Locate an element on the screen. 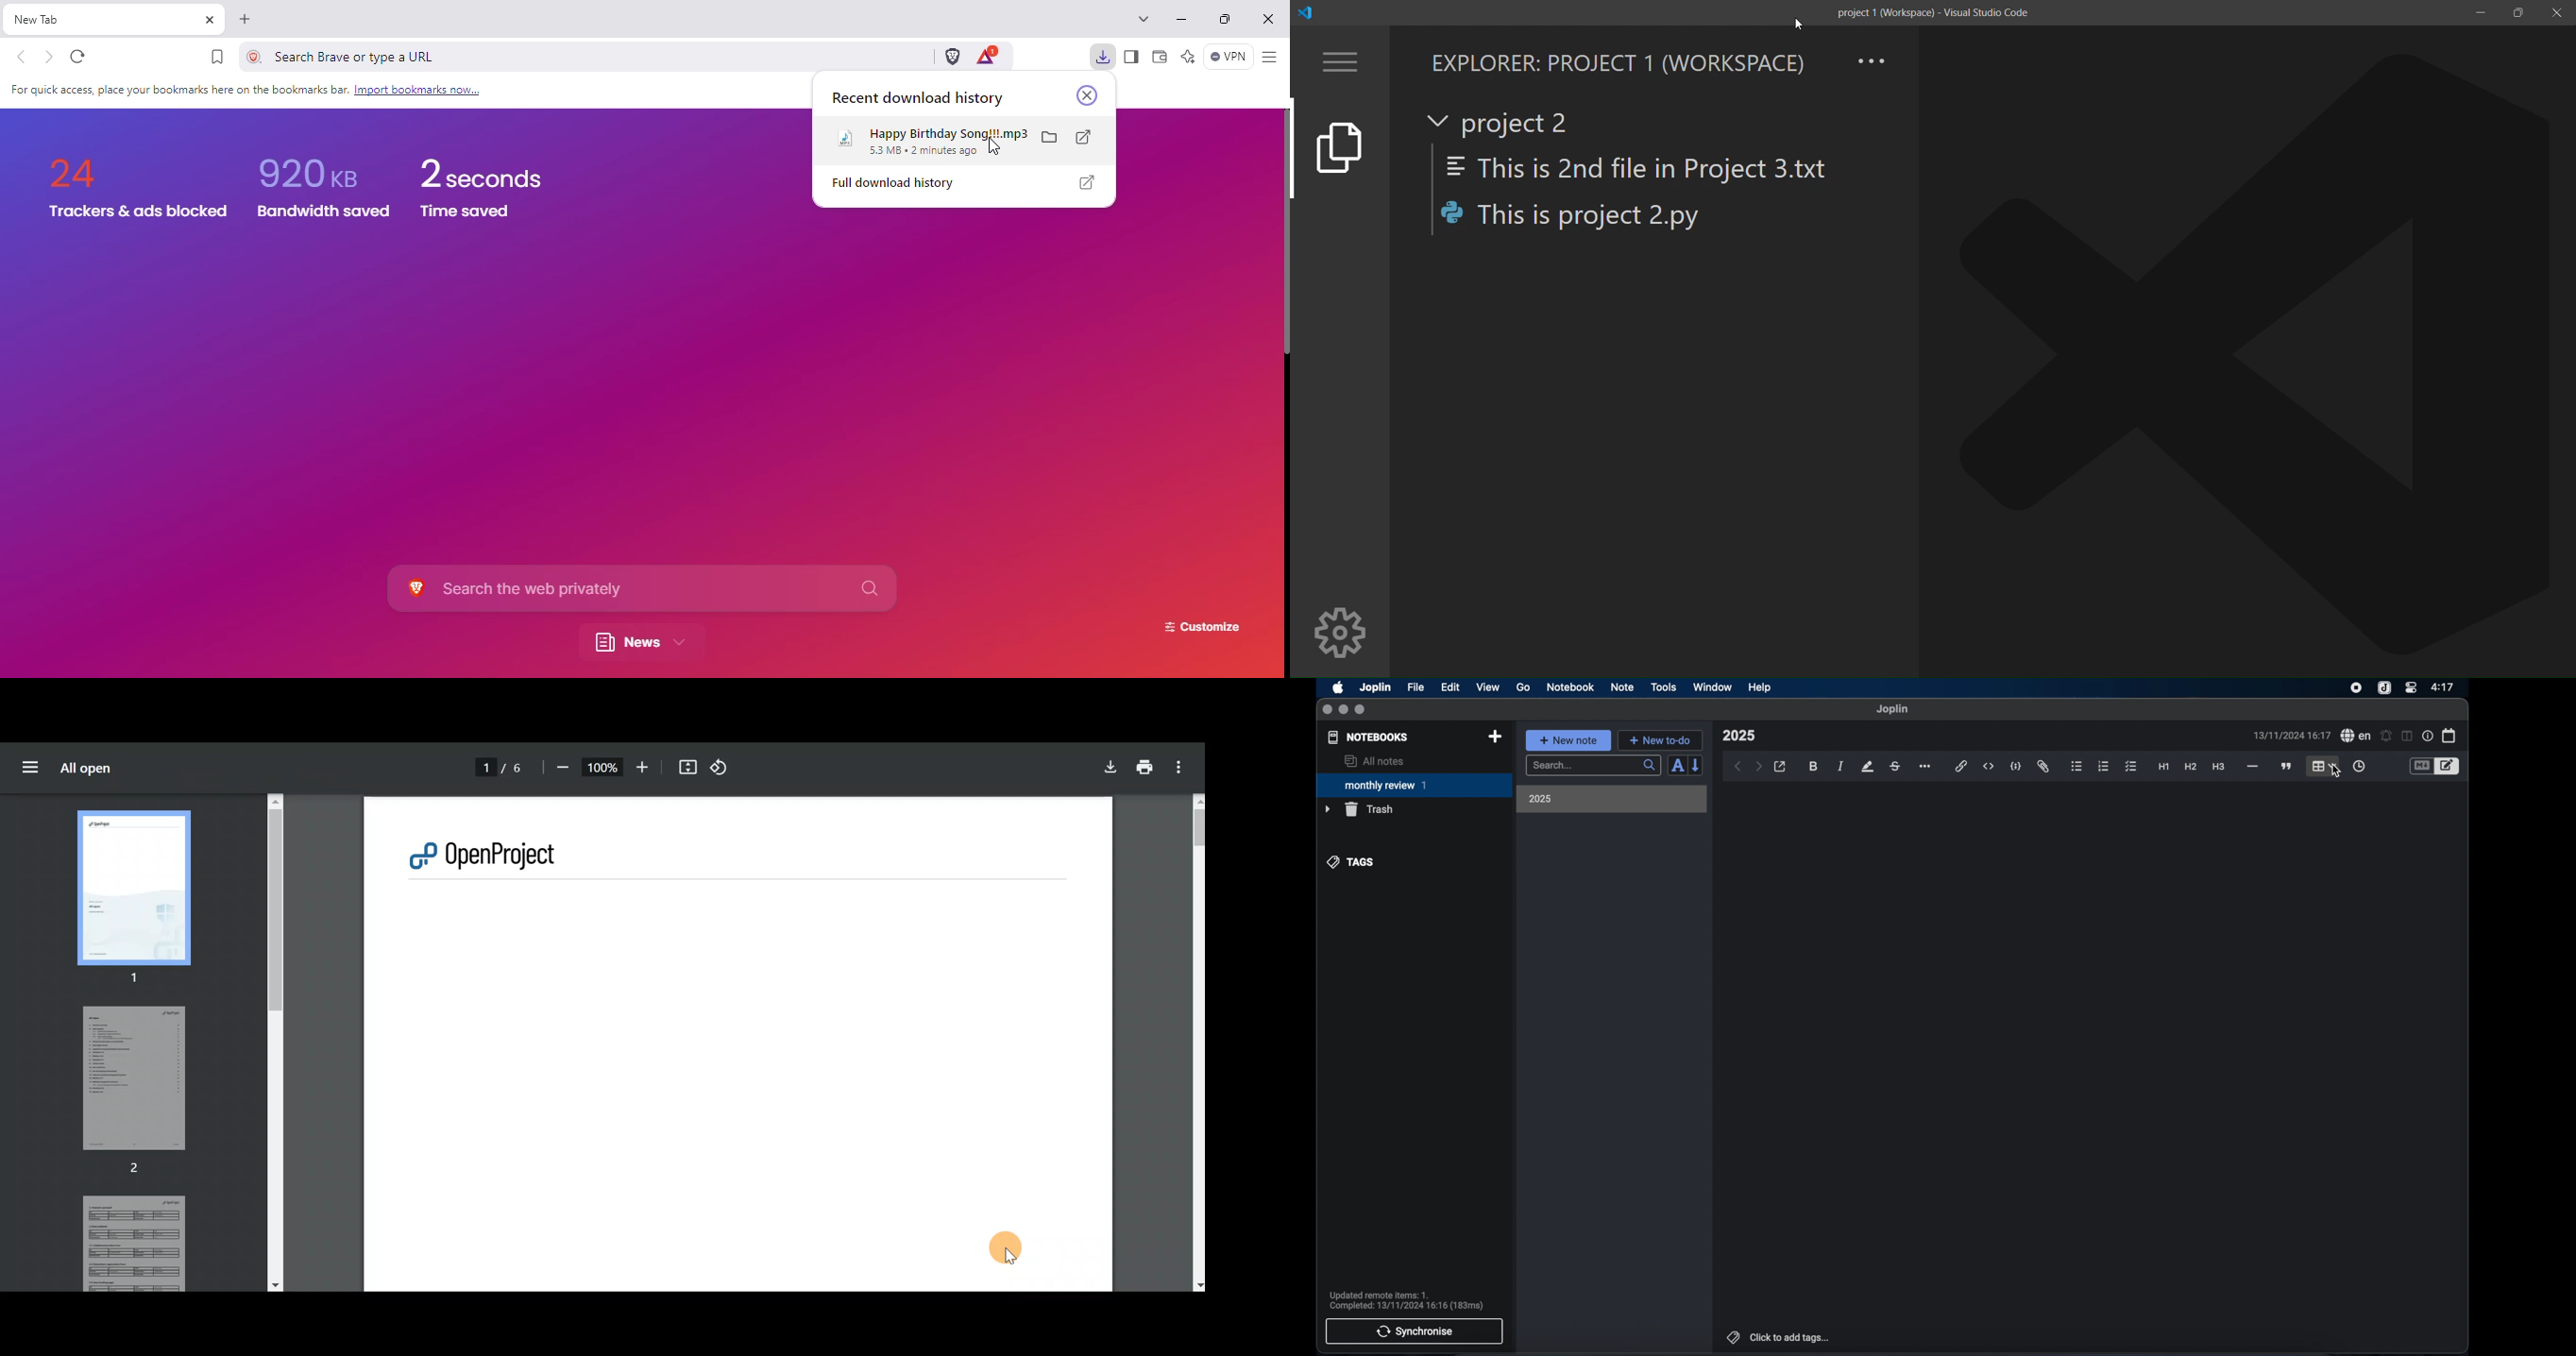 This screenshot has height=1372, width=2576. minimize is located at coordinates (1343, 710).